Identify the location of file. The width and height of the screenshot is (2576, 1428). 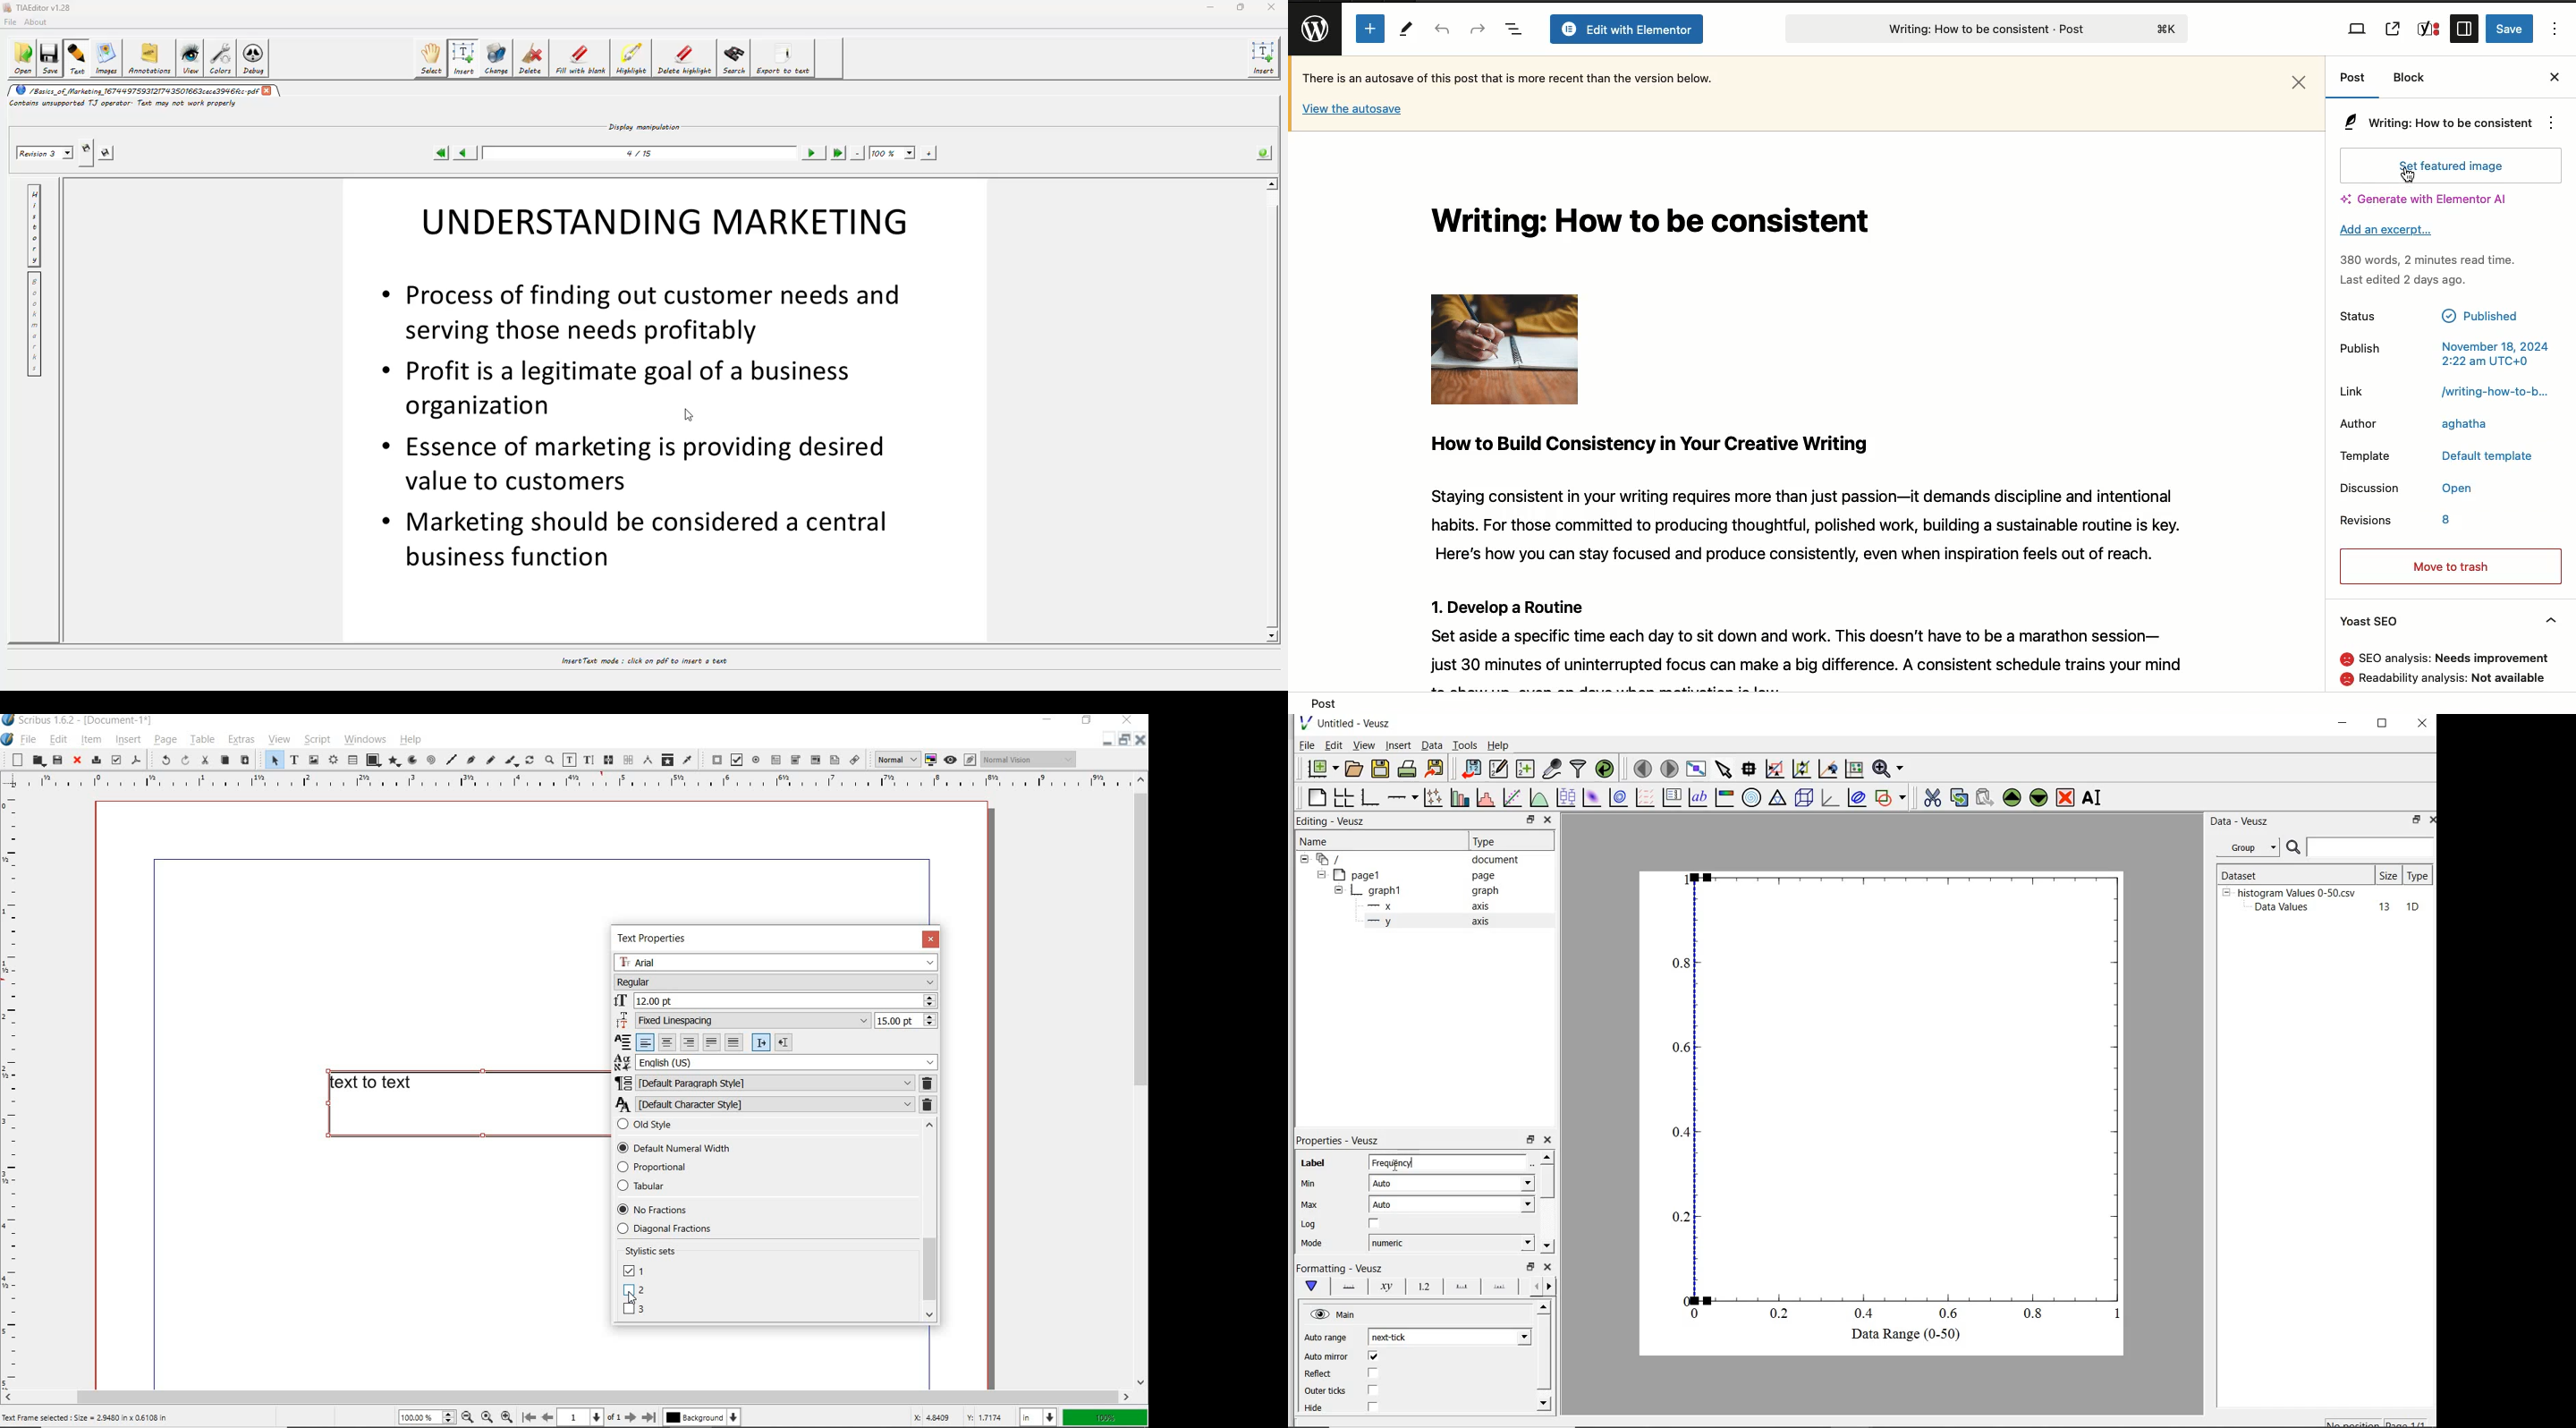
(1306, 745).